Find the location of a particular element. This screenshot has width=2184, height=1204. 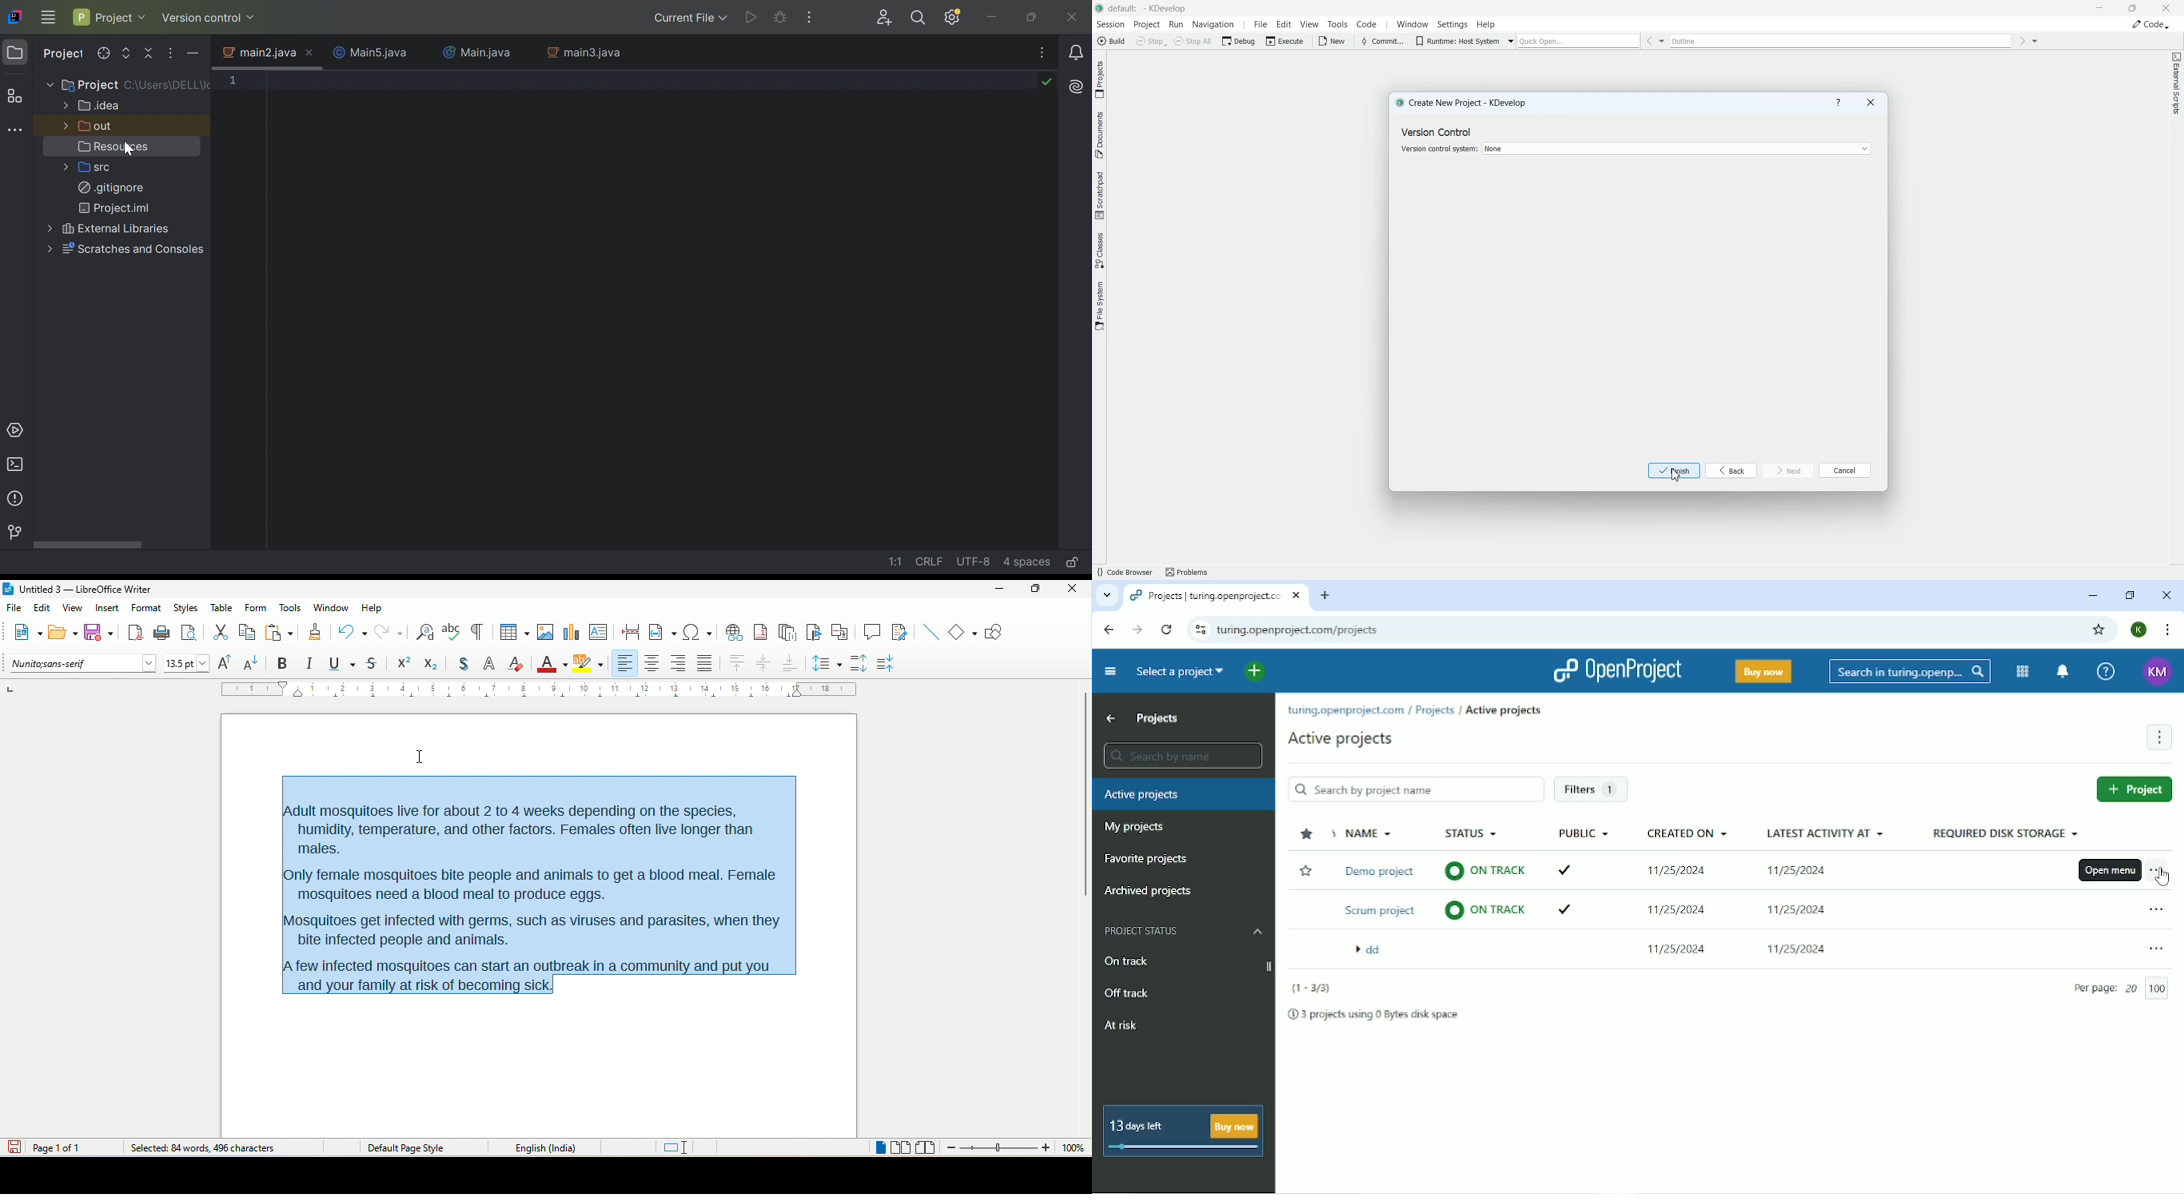

New project is located at coordinates (2132, 788).